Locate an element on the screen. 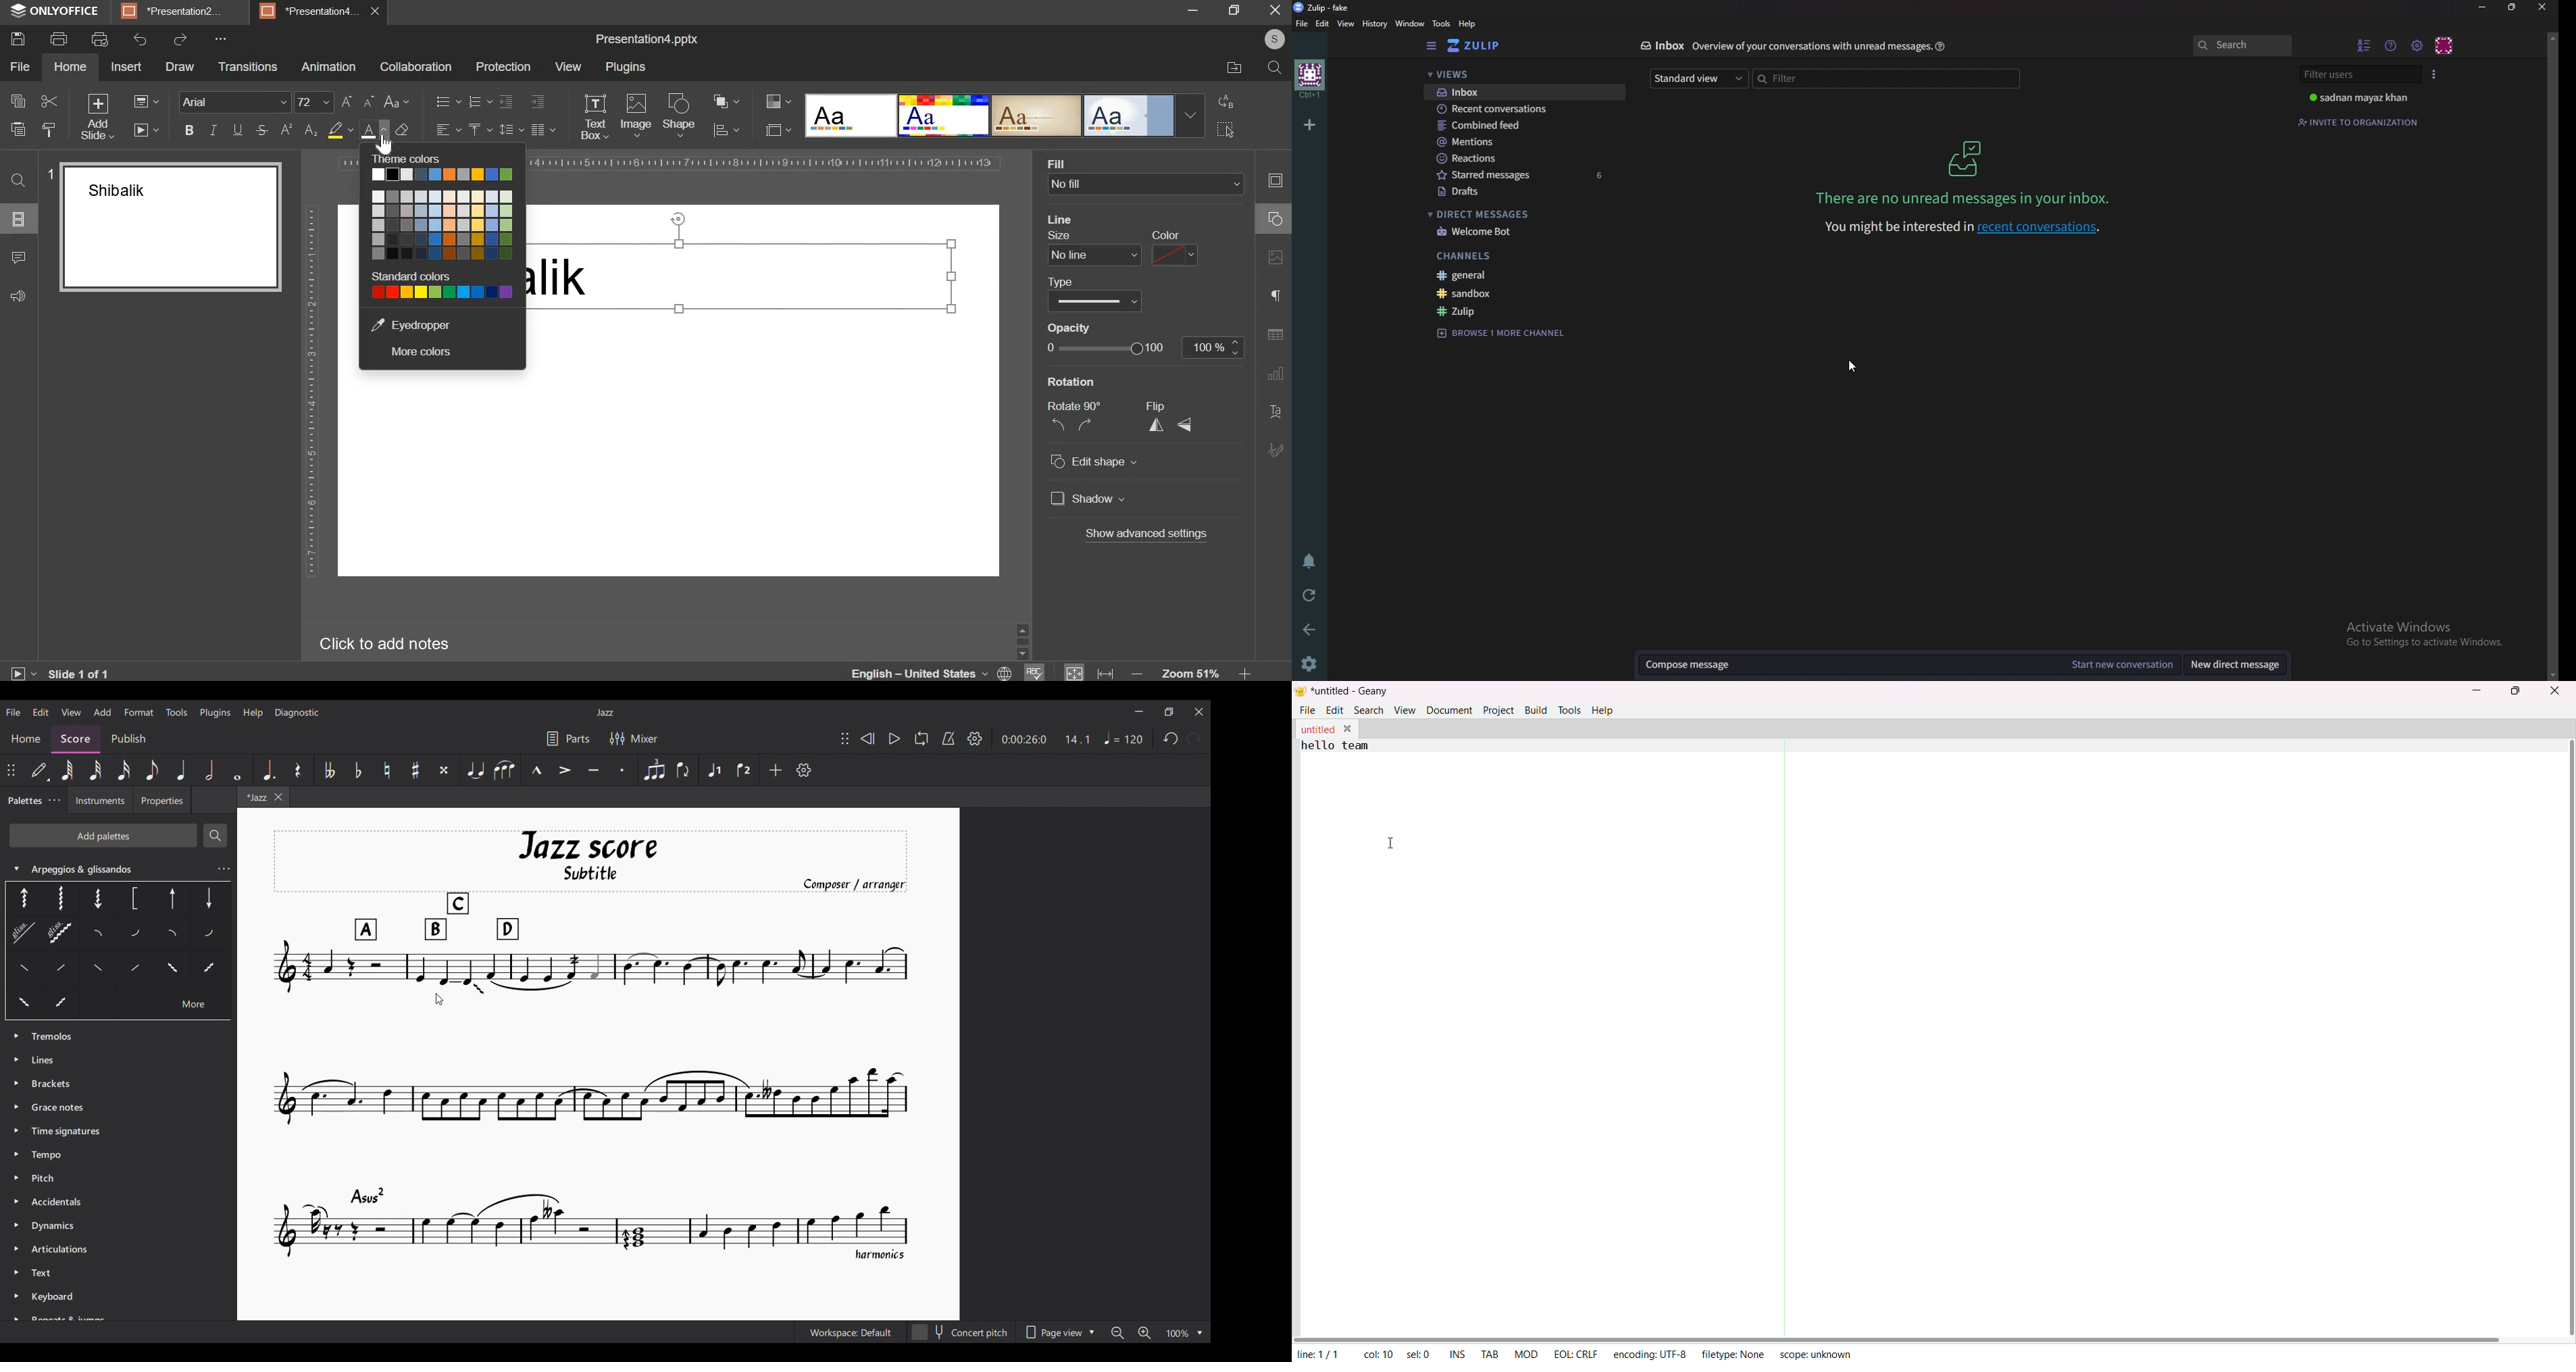 The image size is (2576, 1372). select slide size is located at coordinates (778, 130).